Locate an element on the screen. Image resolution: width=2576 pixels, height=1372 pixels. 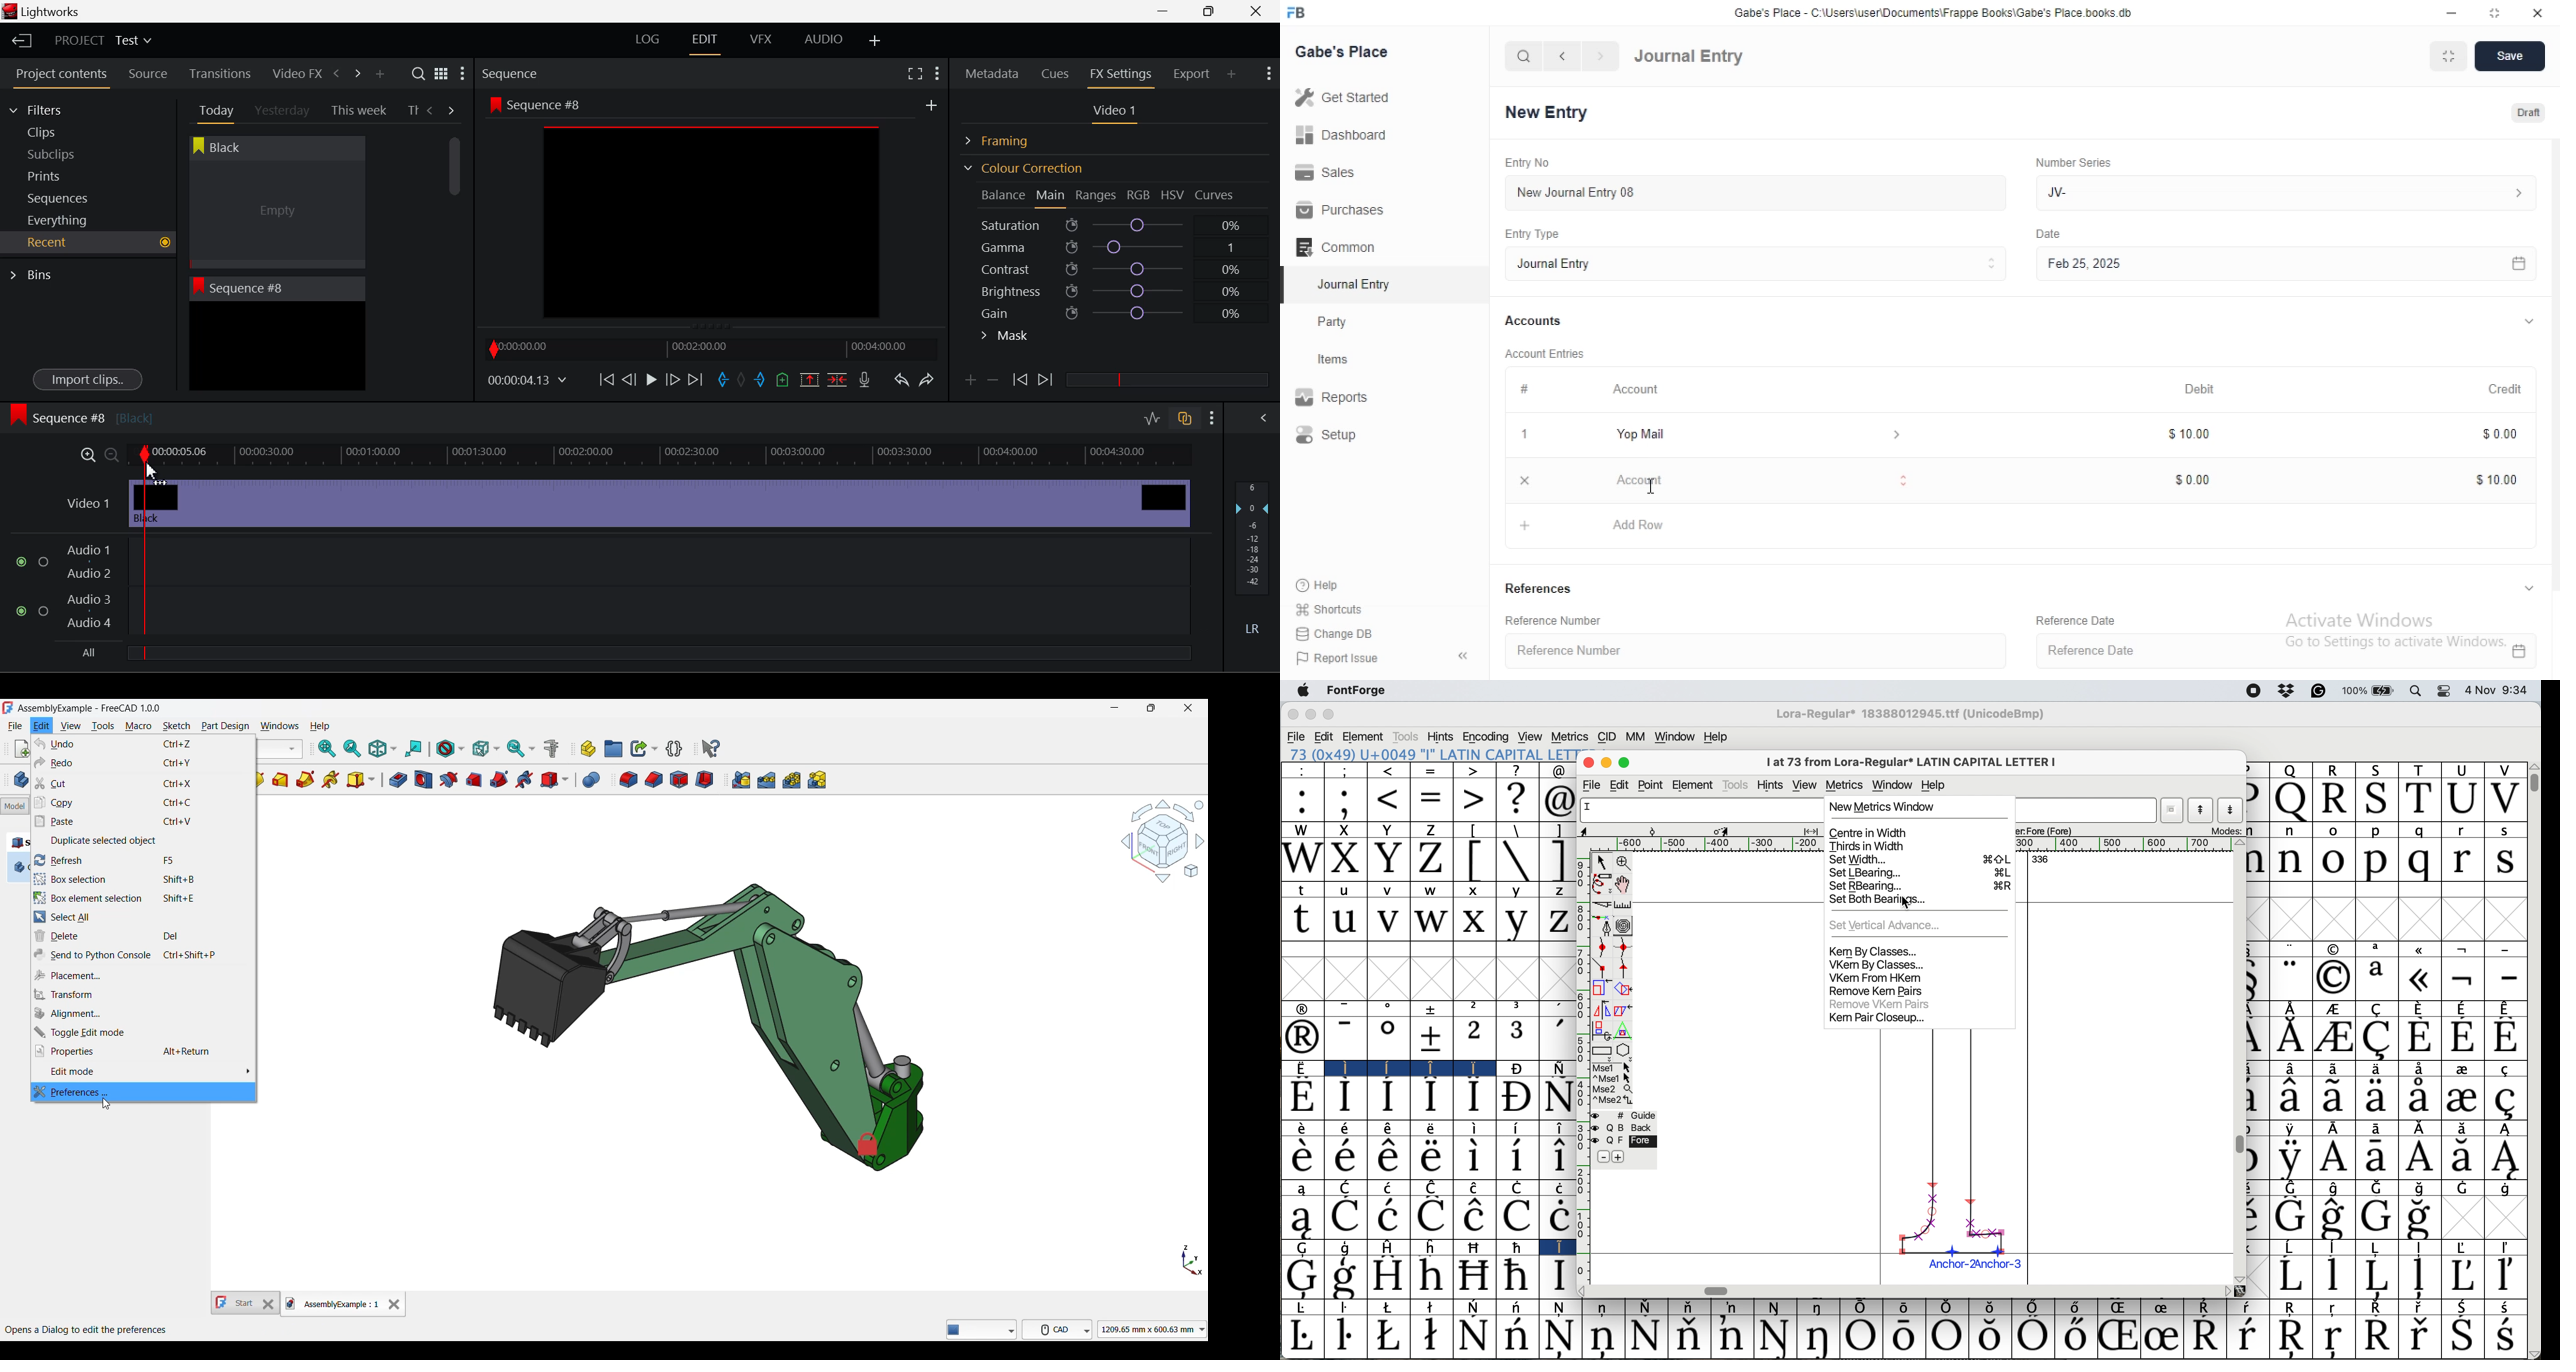
 is located at coordinates (1606, 830).